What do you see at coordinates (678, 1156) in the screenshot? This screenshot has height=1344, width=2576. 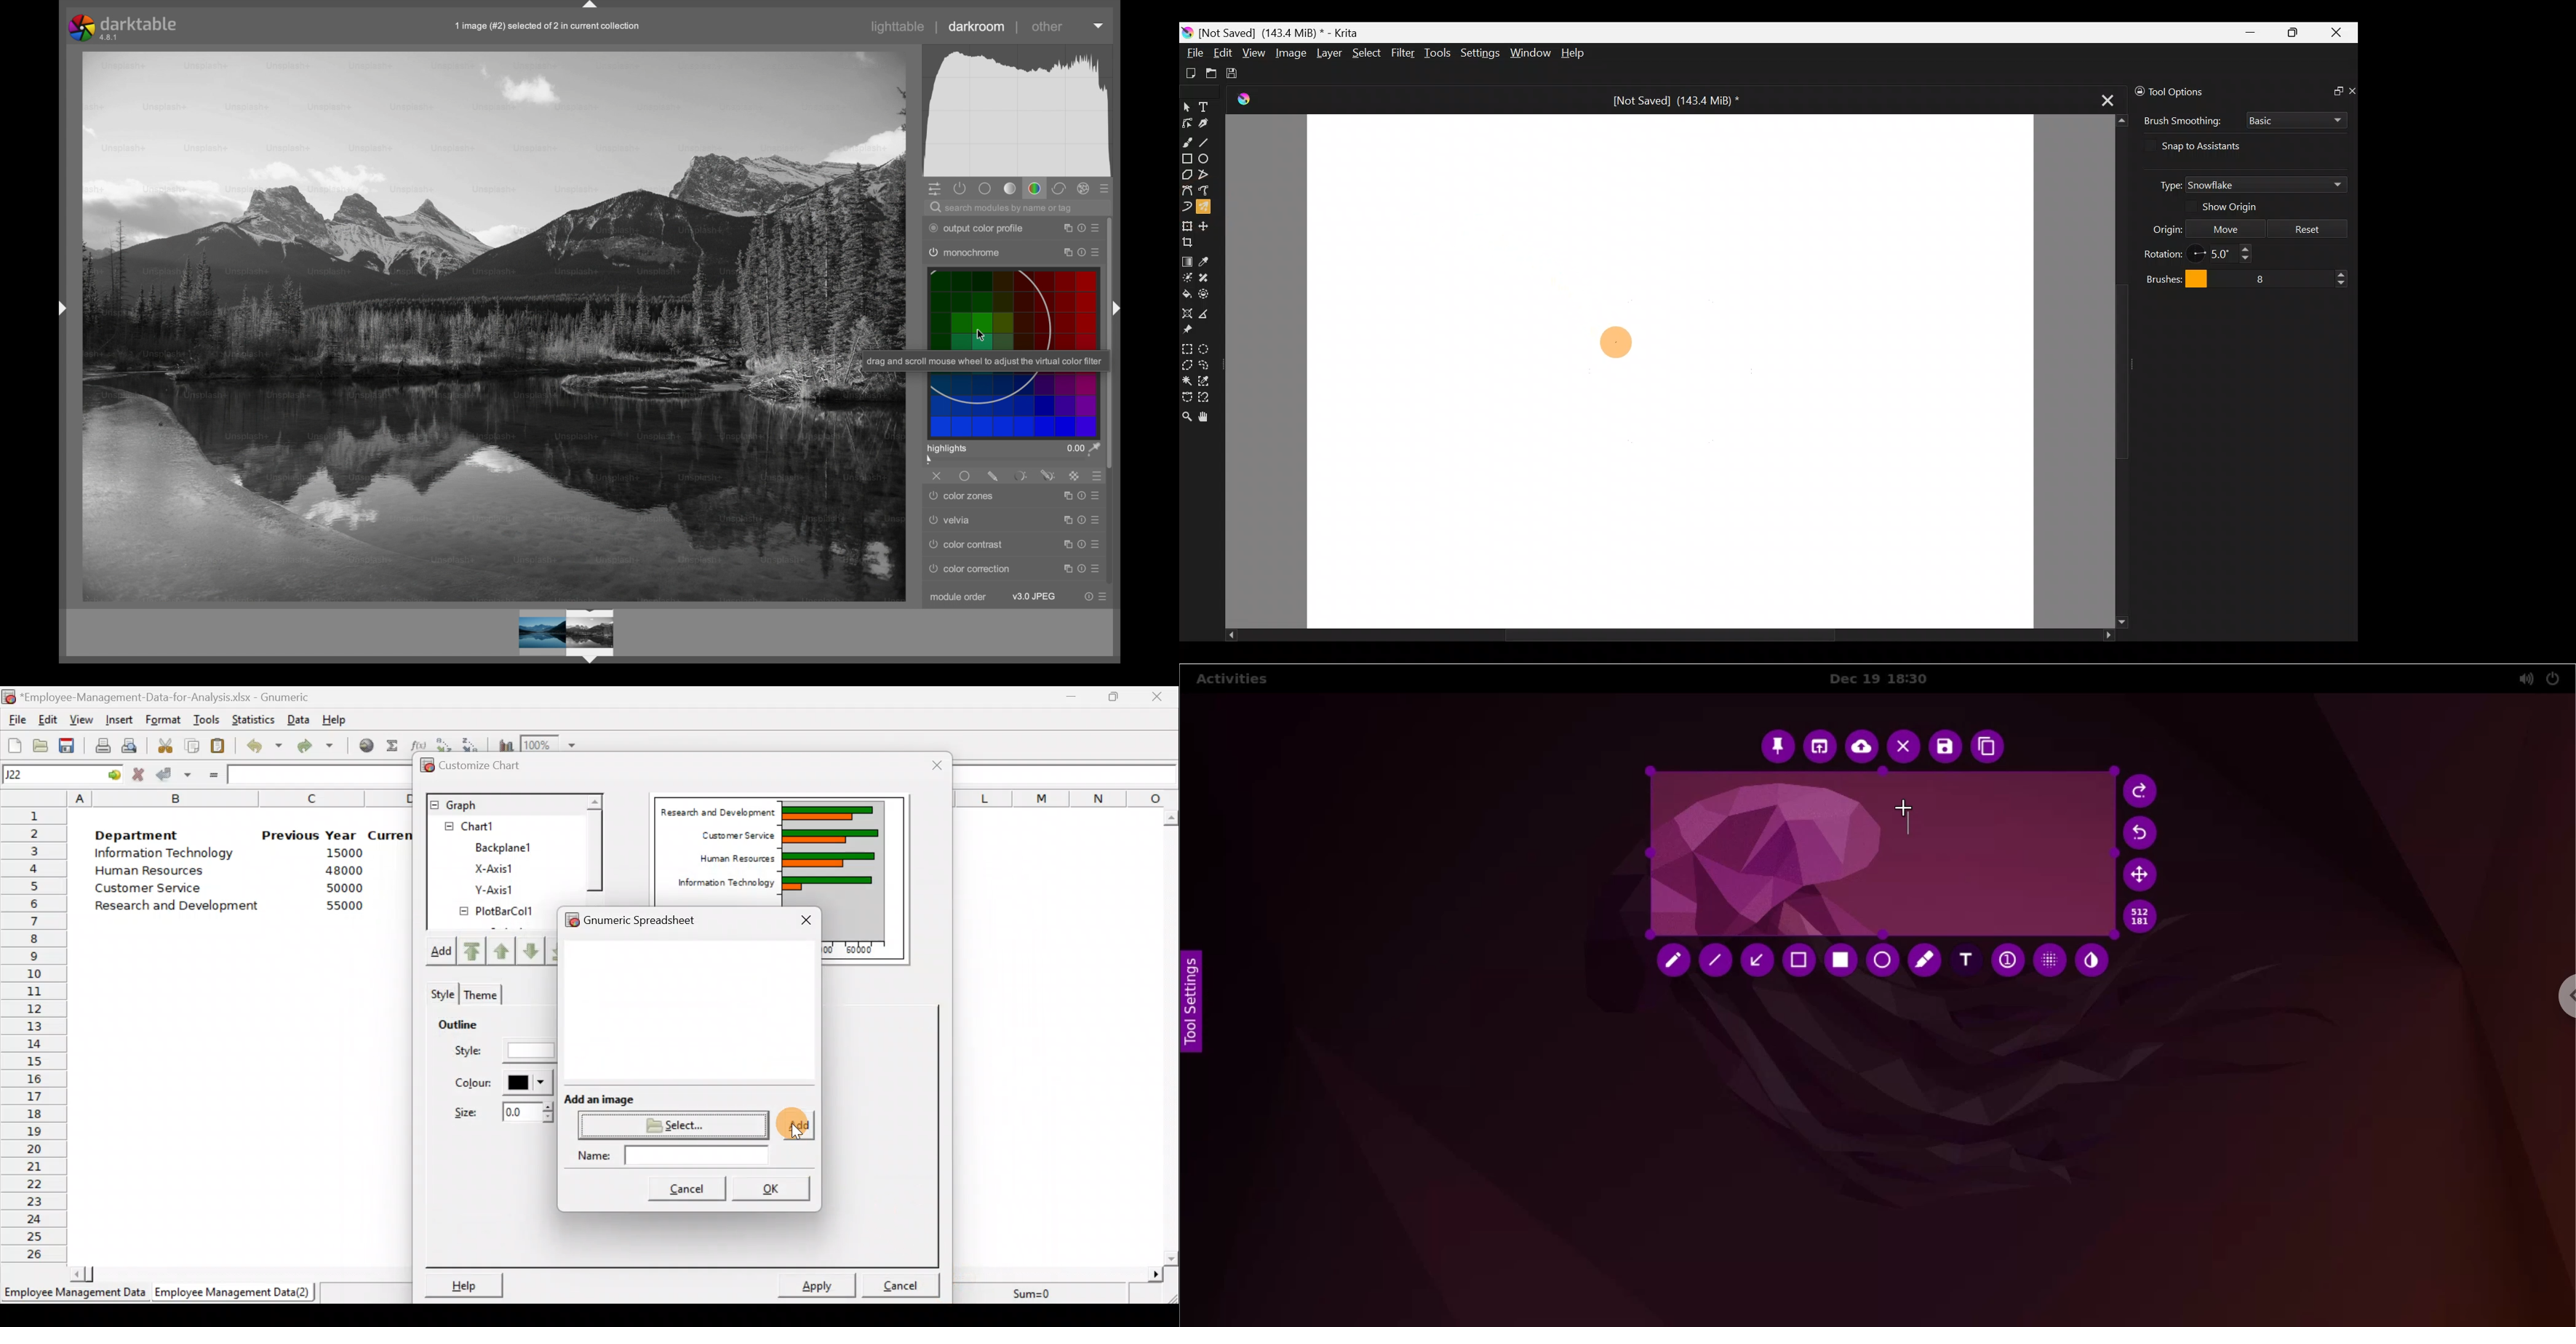 I see `Name` at bounding box center [678, 1156].